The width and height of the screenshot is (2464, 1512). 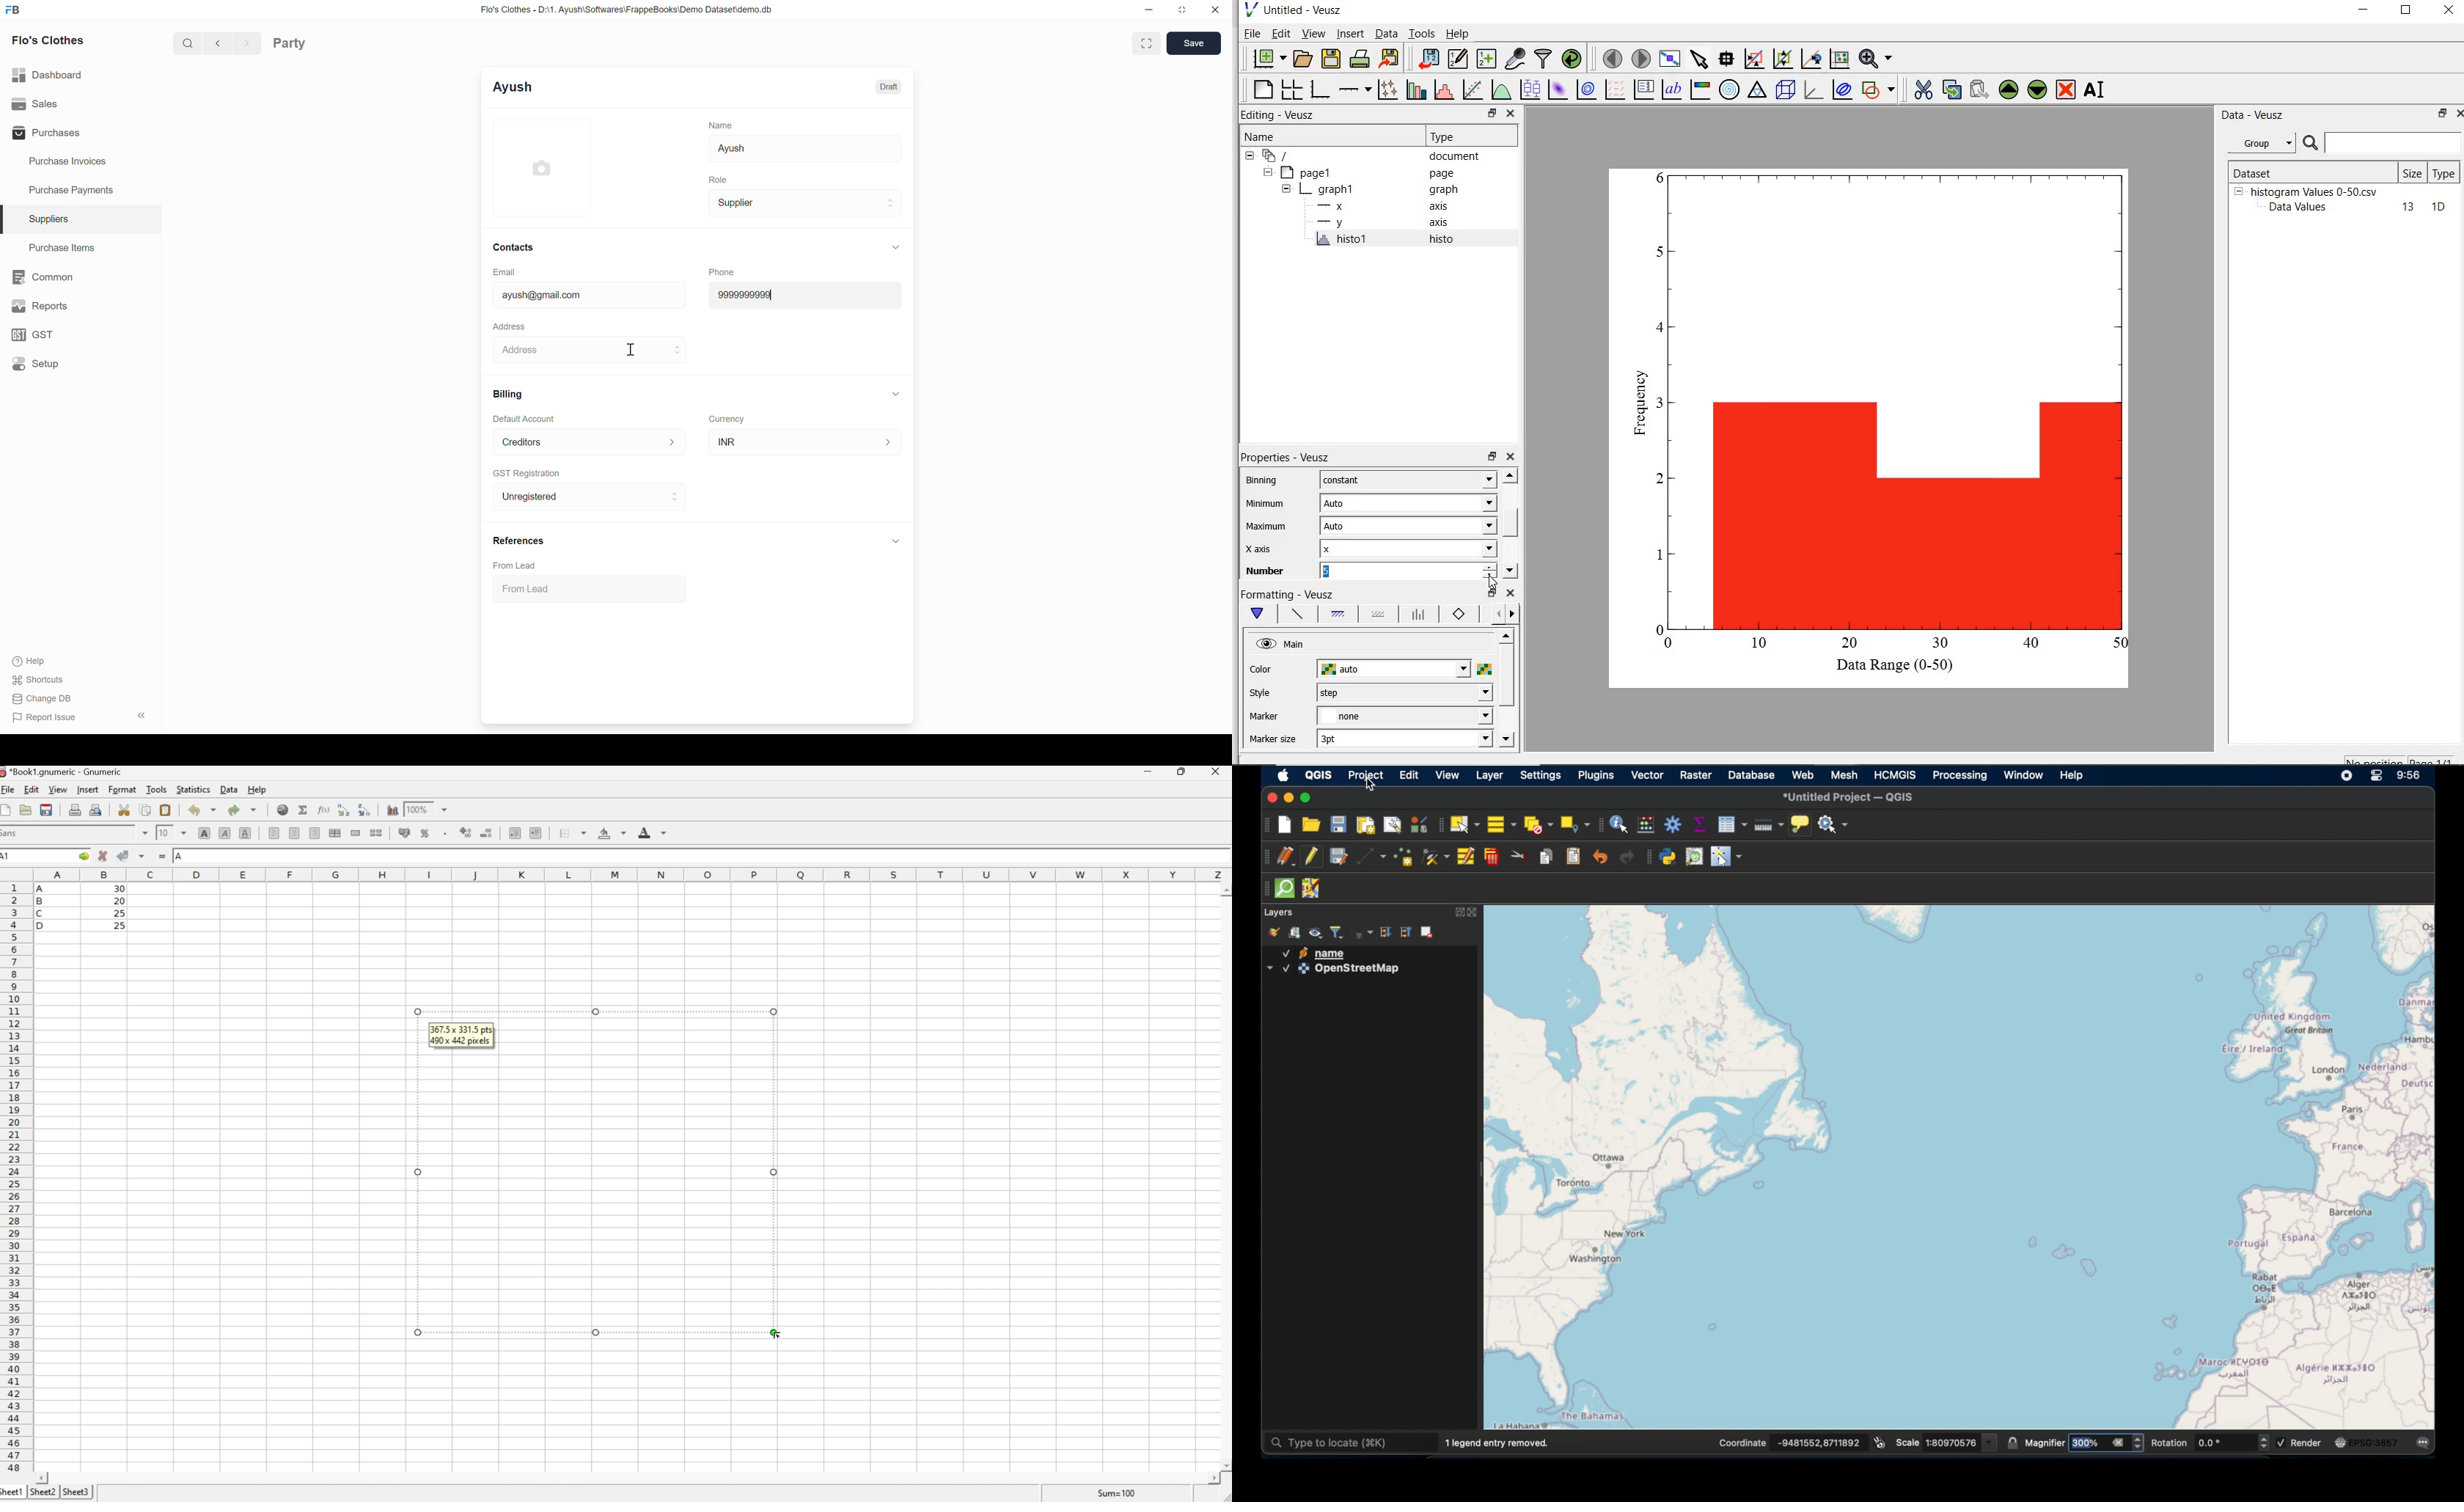 I want to click on 1 legend entry removed, so click(x=1500, y=1443).